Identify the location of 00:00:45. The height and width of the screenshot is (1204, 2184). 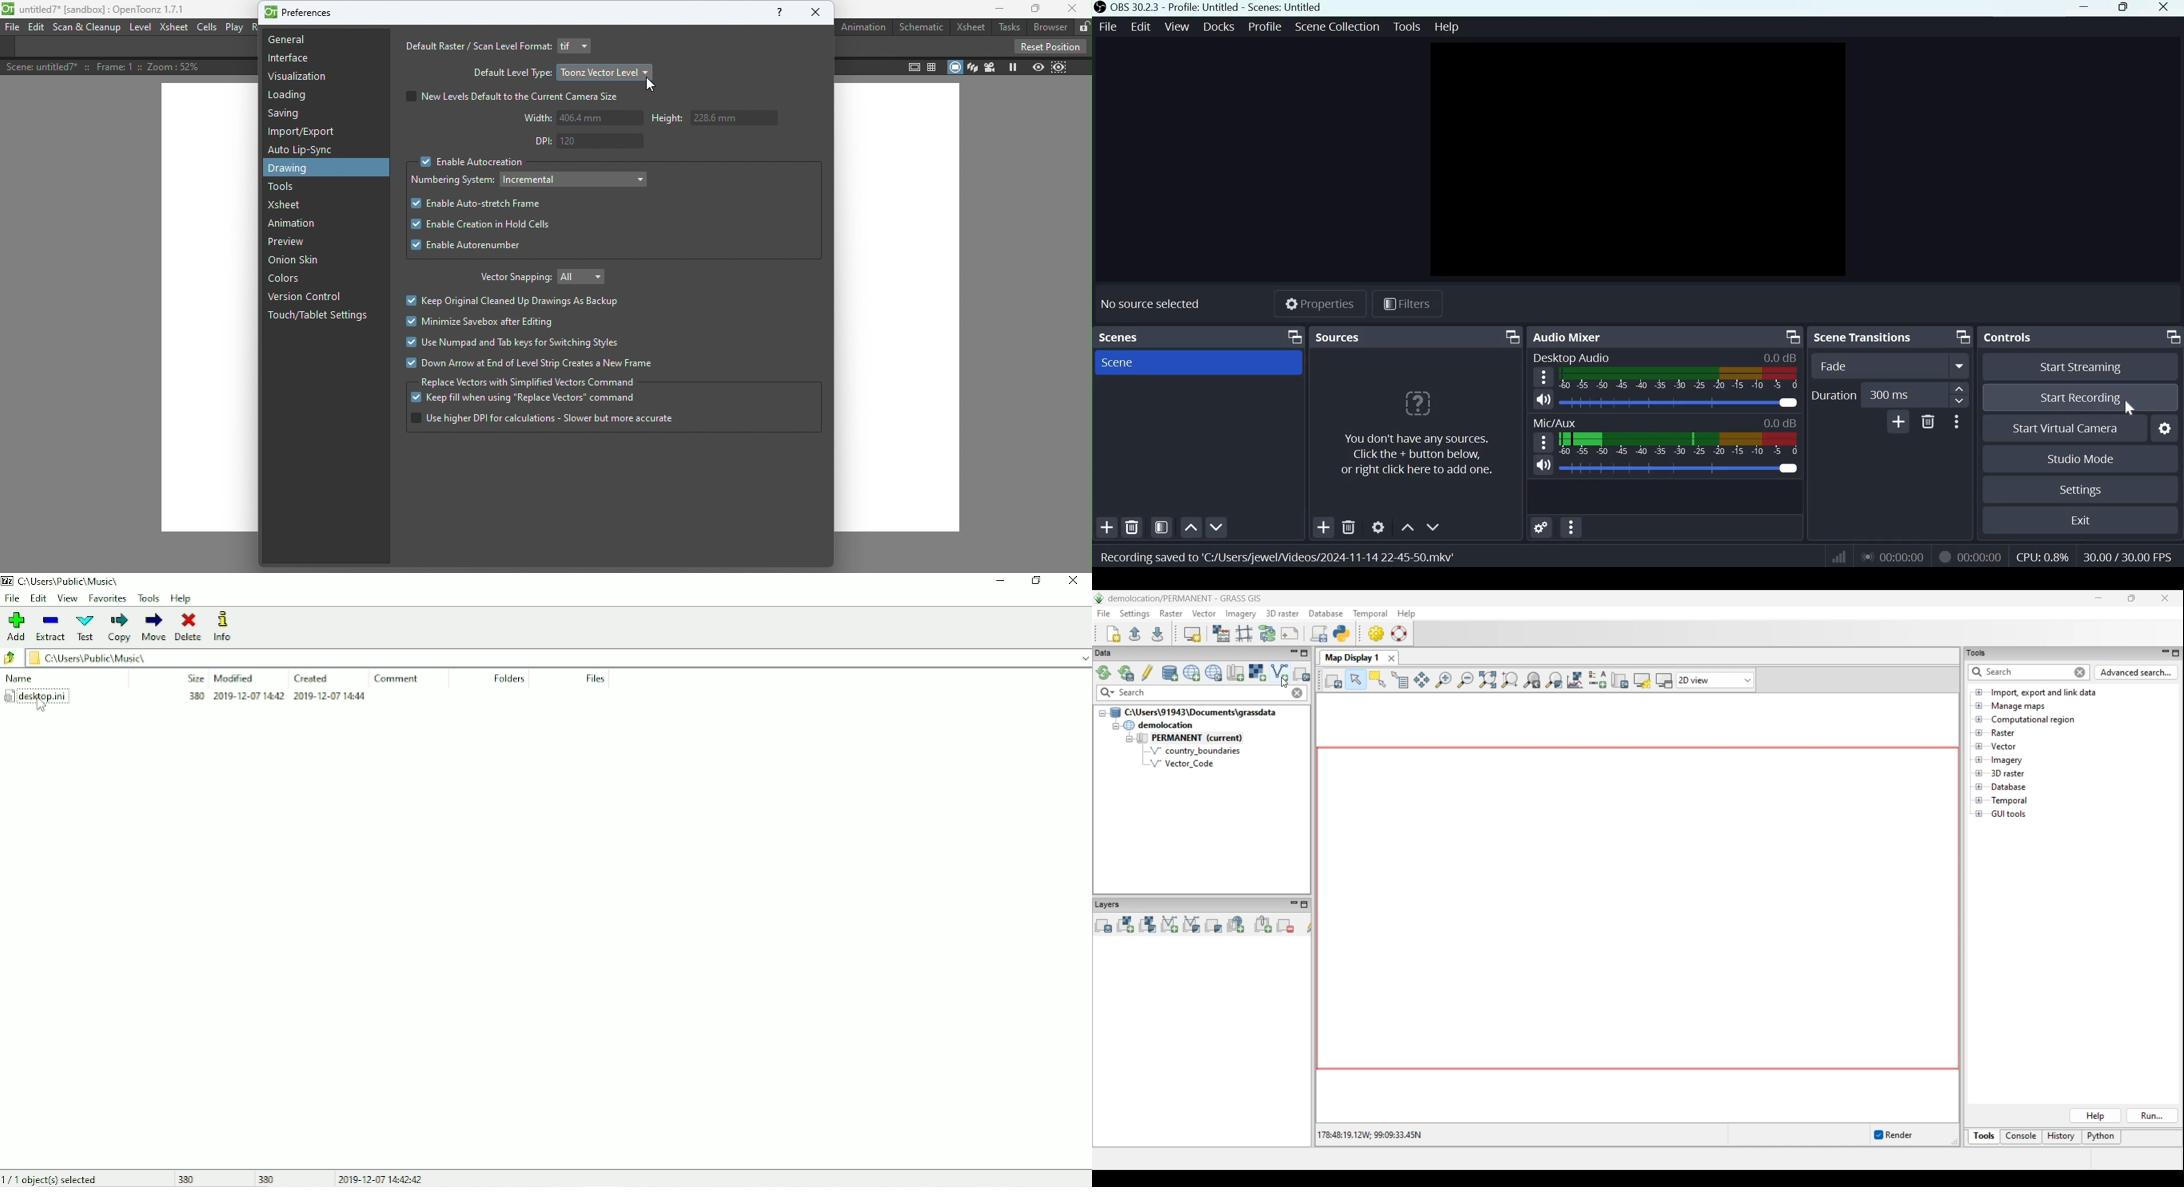
(1982, 557).